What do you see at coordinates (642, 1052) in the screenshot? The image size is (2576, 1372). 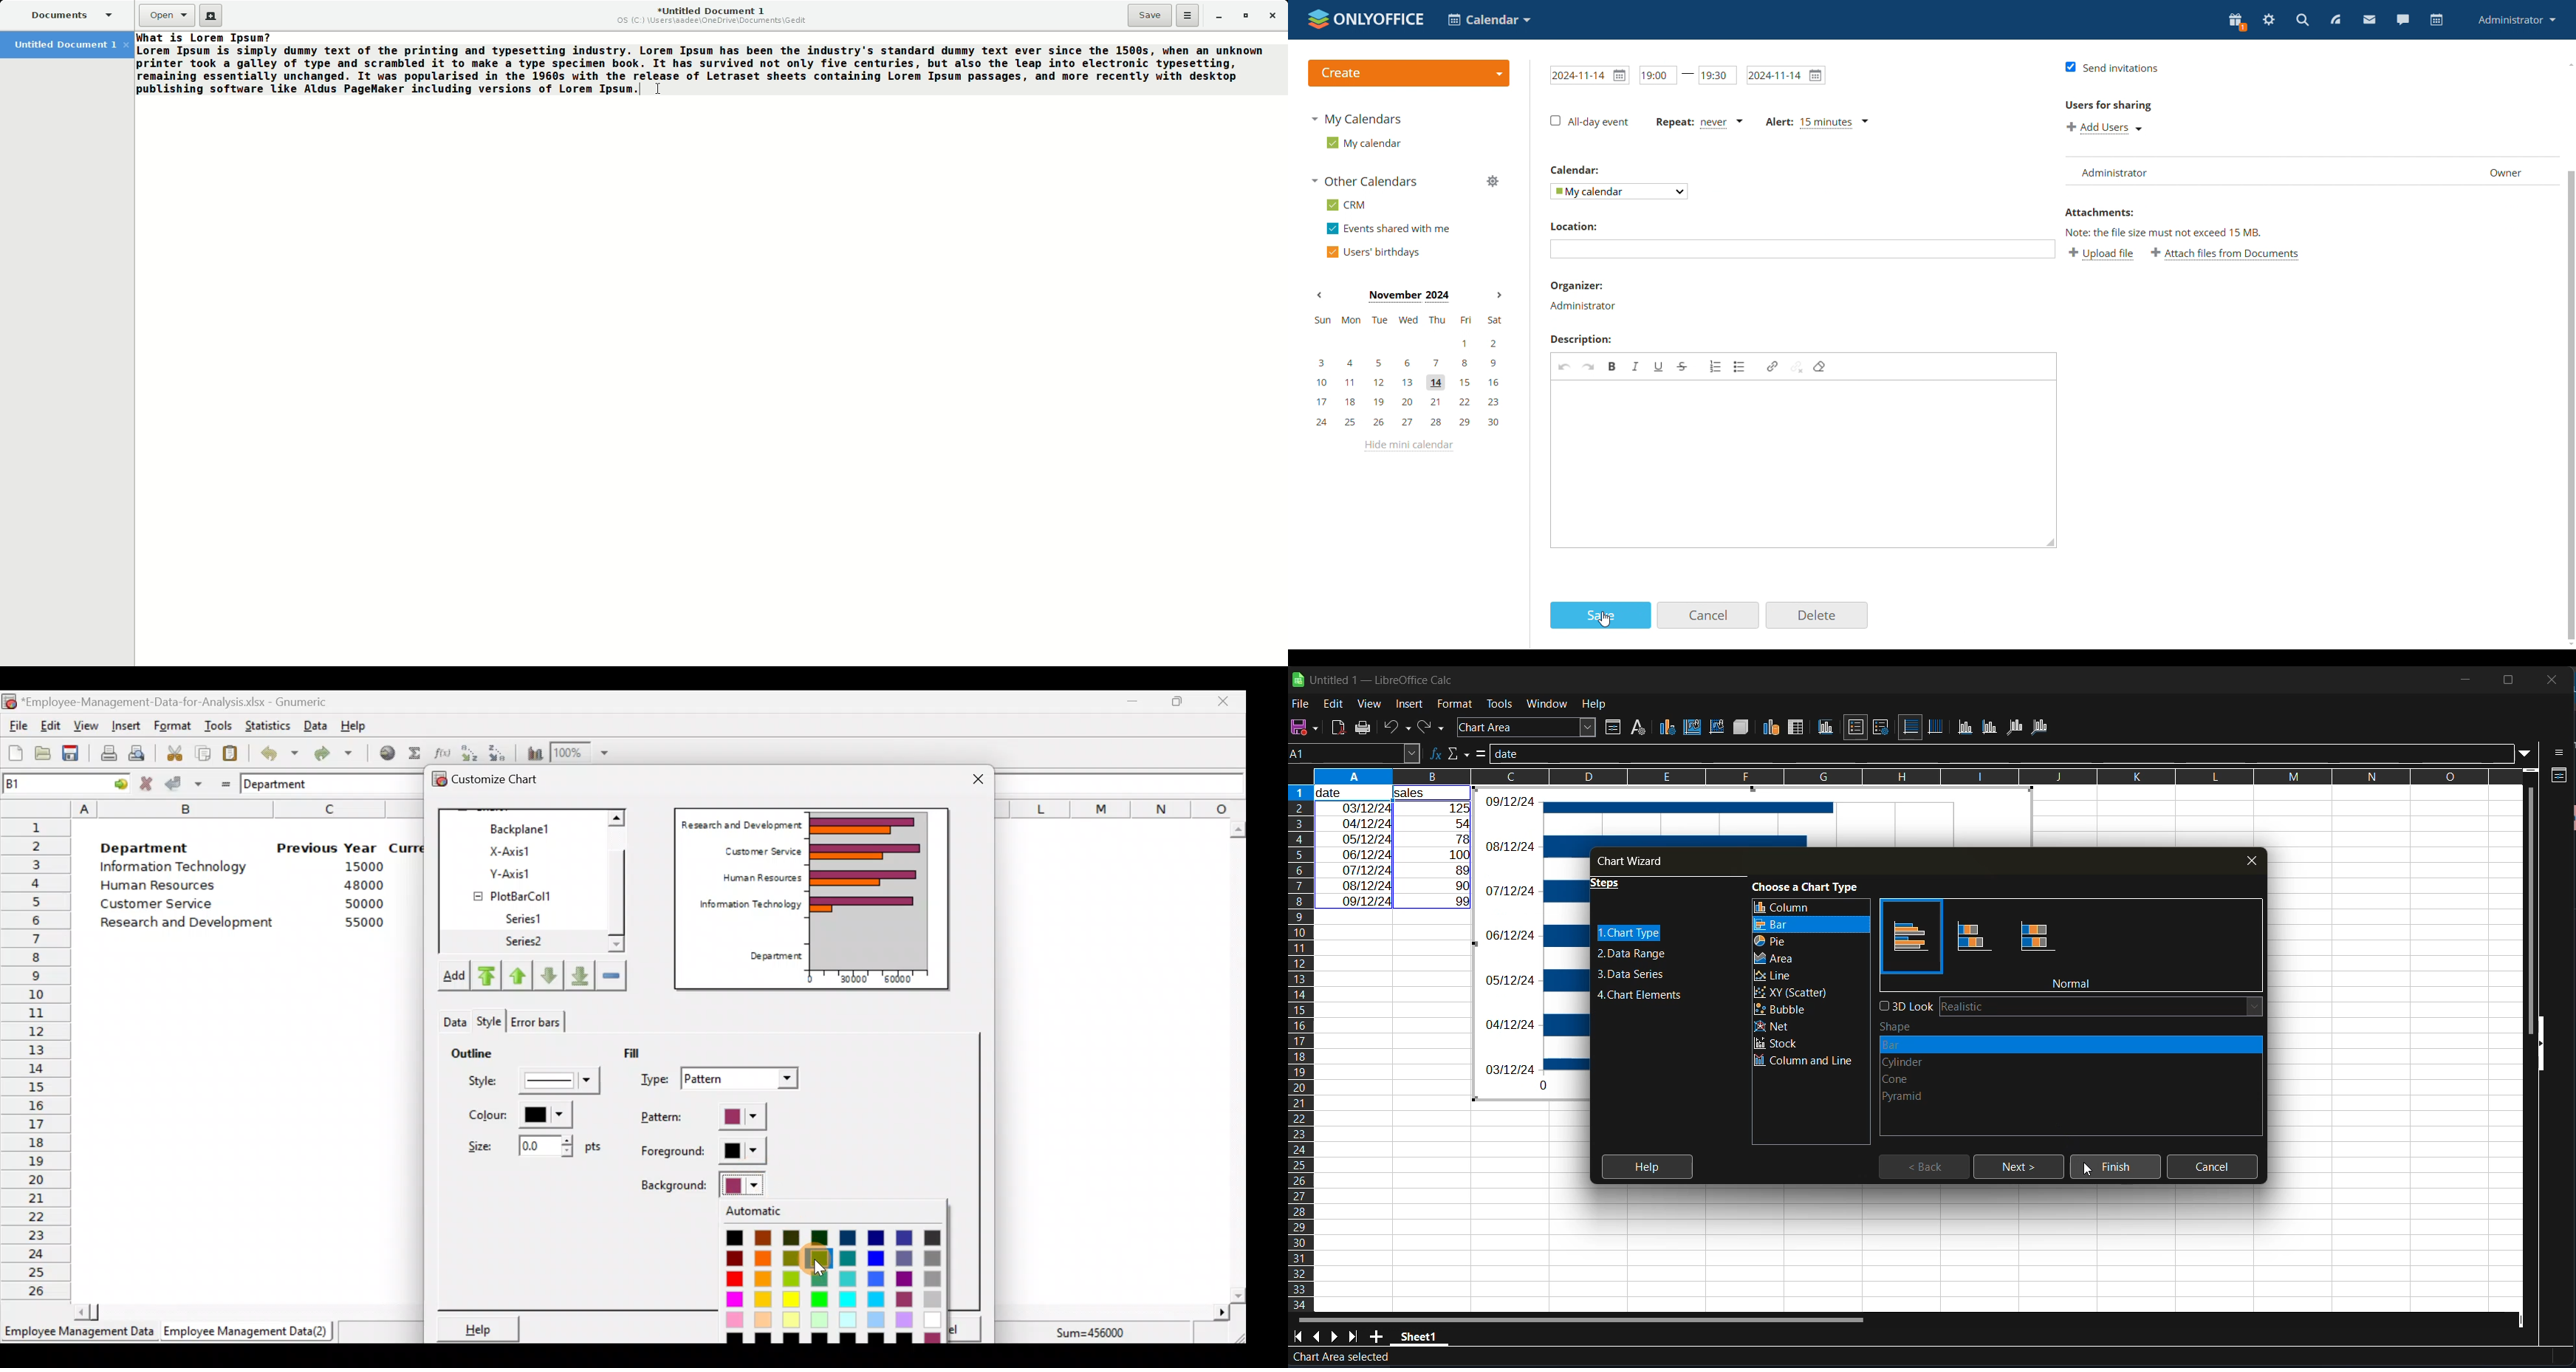 I see `Fill` at bounding box center [642, 1052].